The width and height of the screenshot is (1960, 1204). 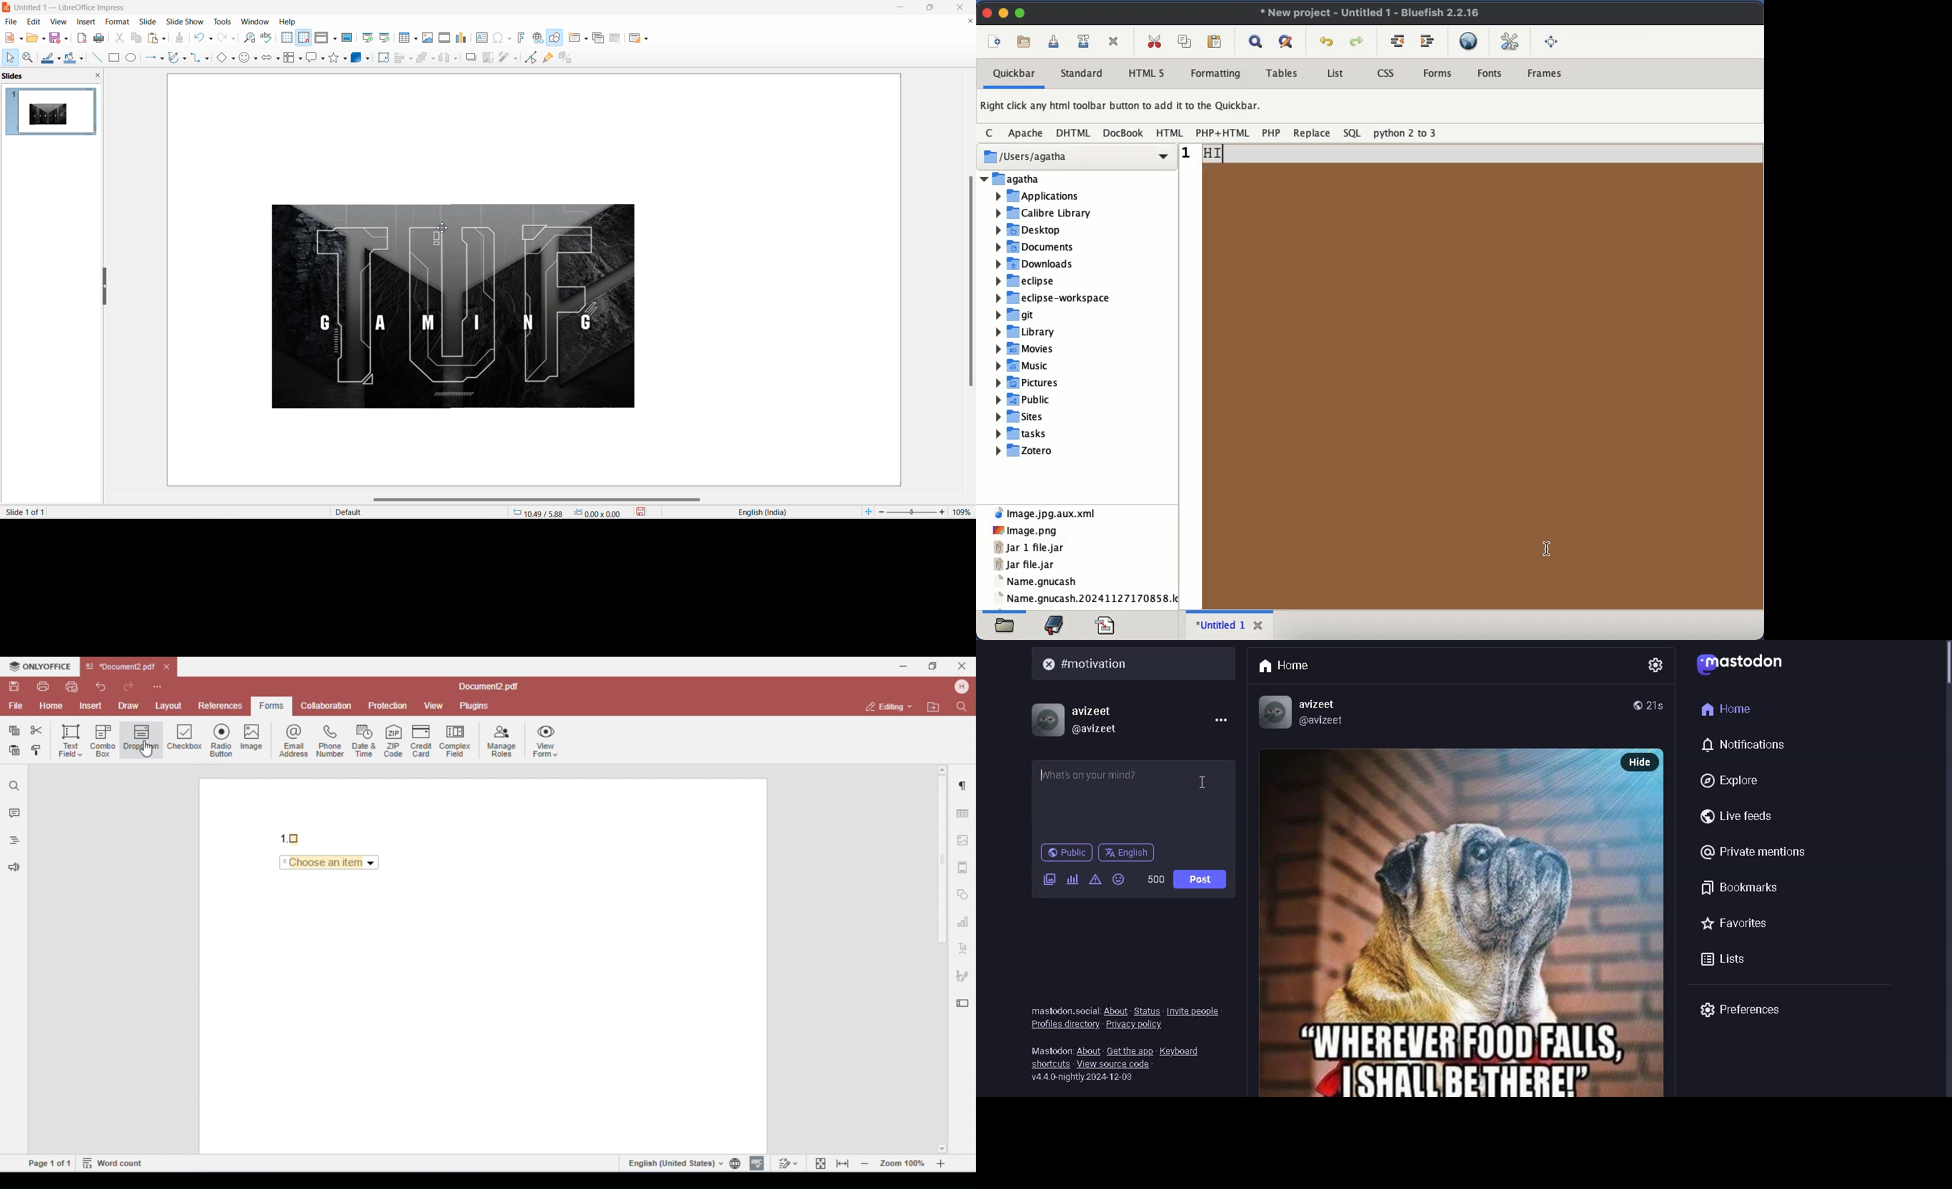 What do you see at coordinates (443, 38) in the screenshot?
I see `insert audio and video` at bounding box center [443, 38].